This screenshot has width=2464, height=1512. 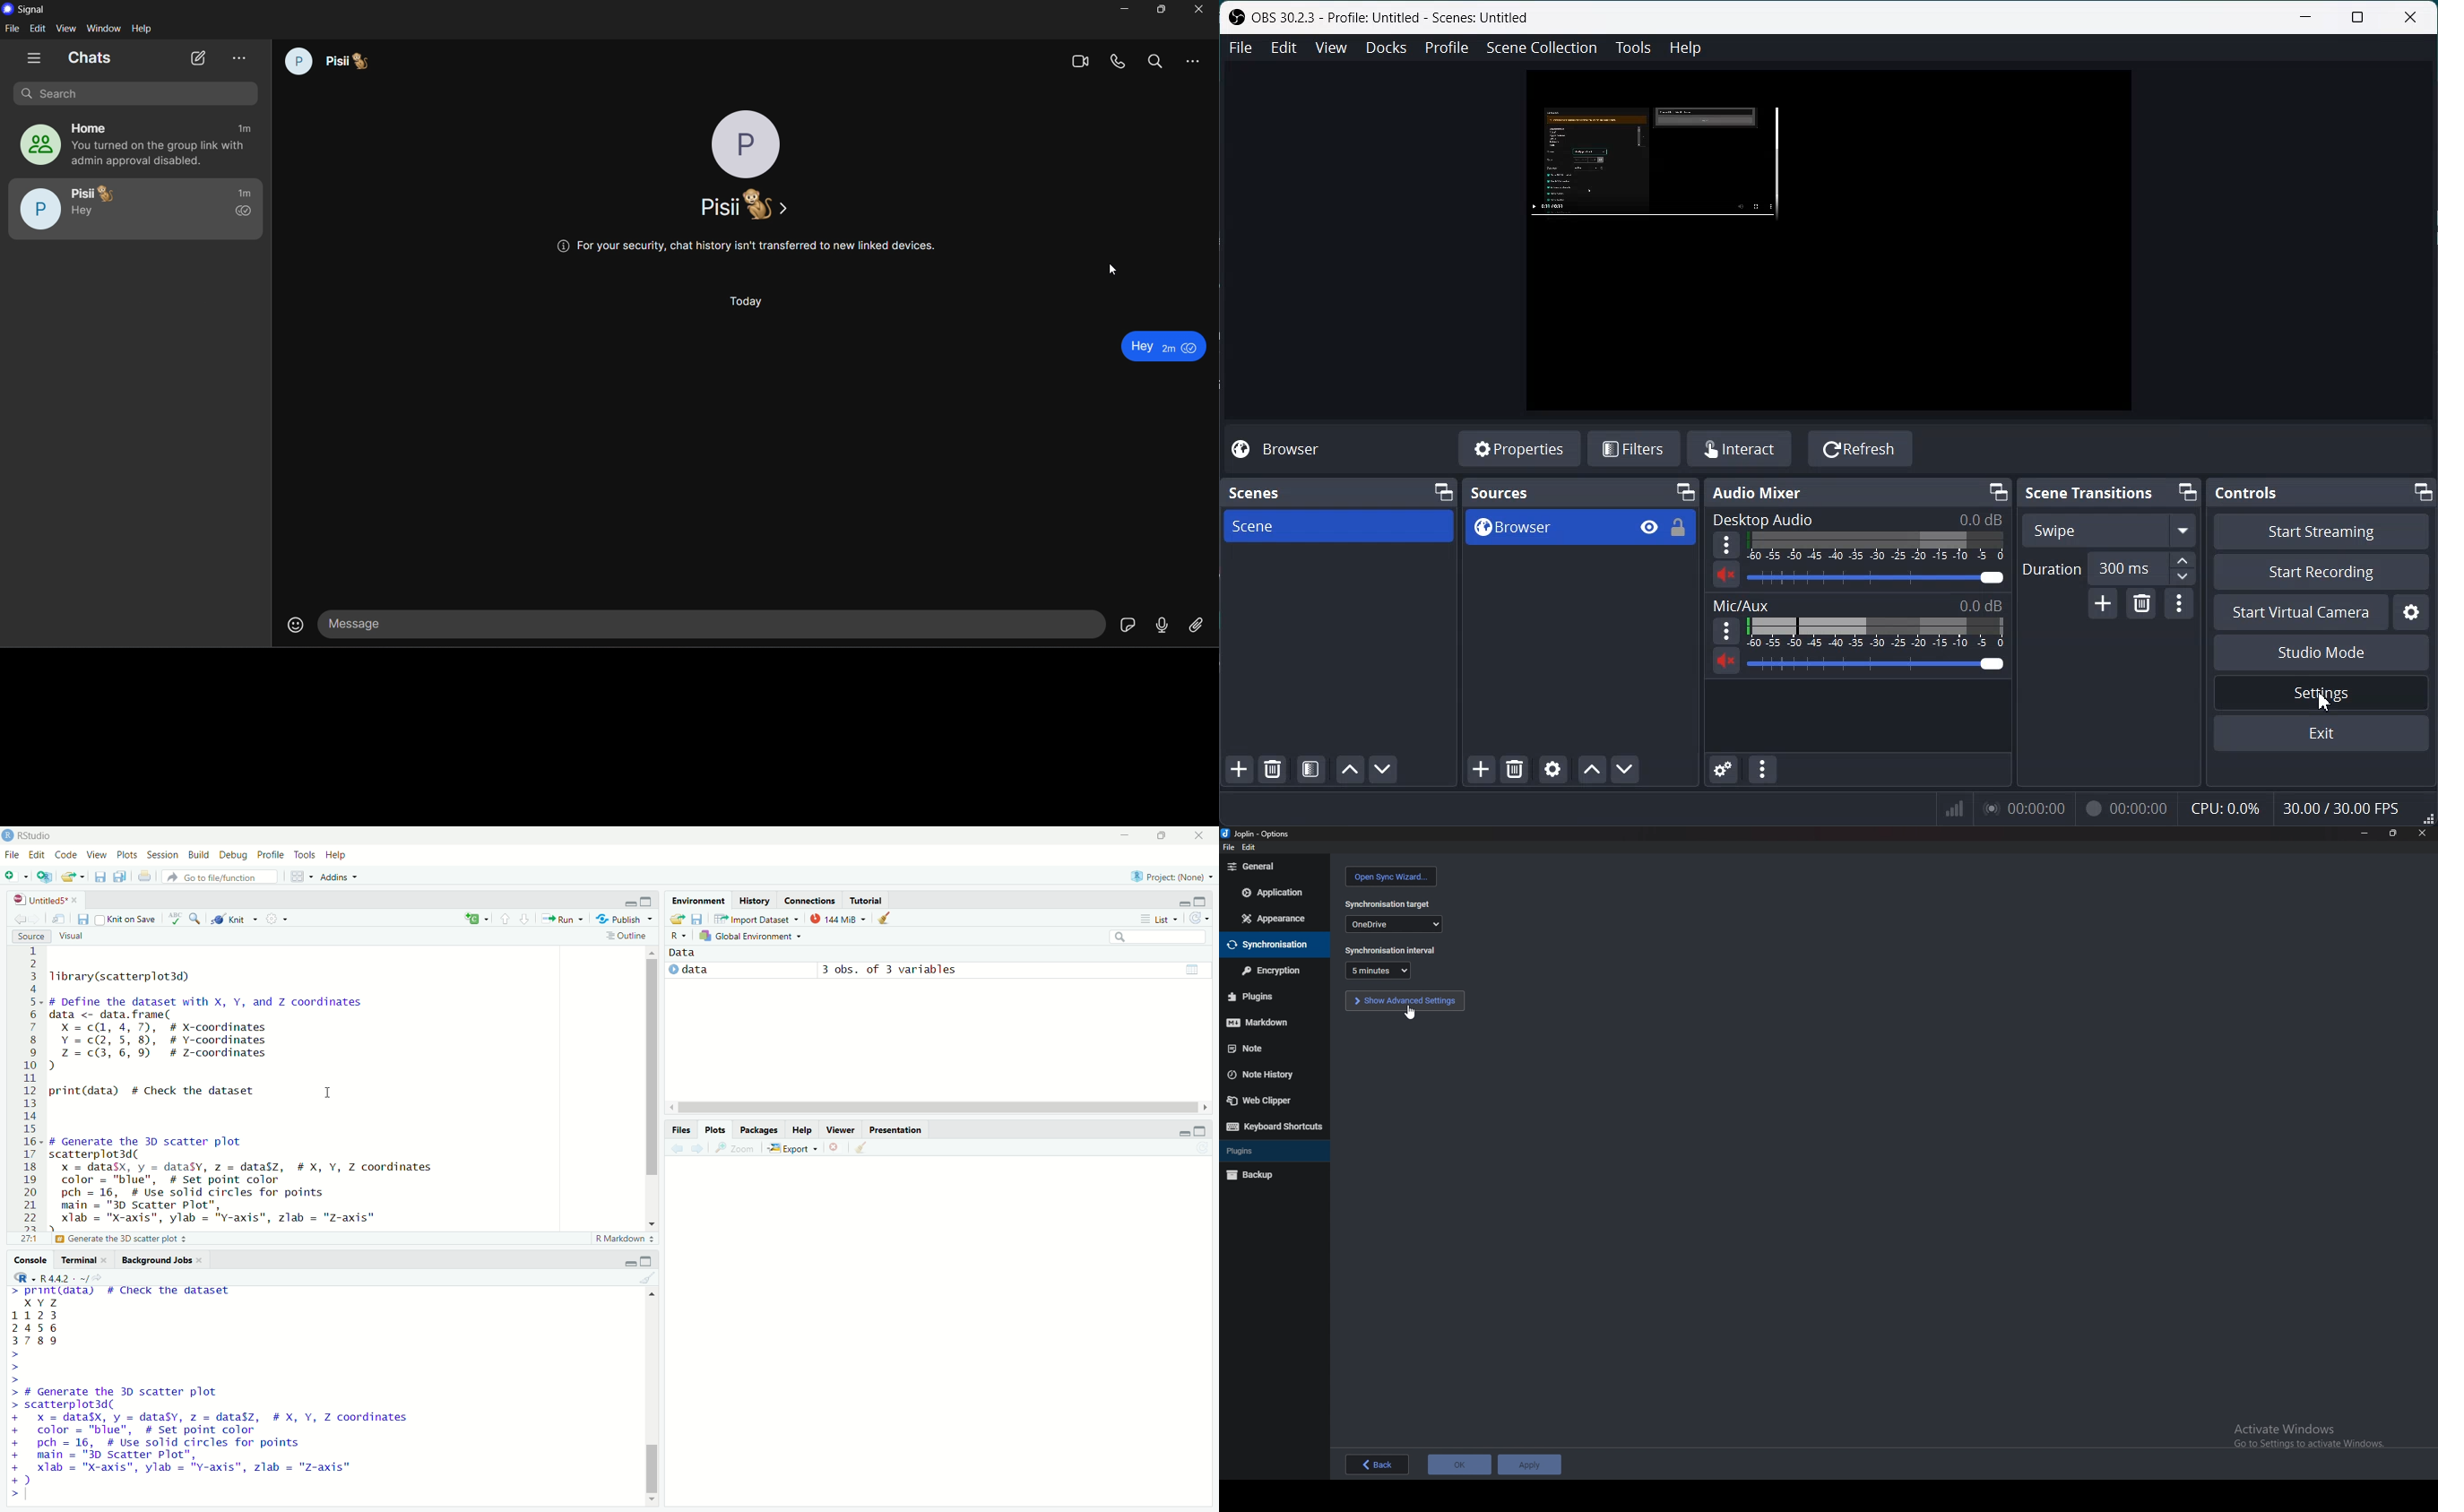 What do you see at coordinates (561, 920) in the screenshot?
I see `Run` at bounding box center [561, 920].